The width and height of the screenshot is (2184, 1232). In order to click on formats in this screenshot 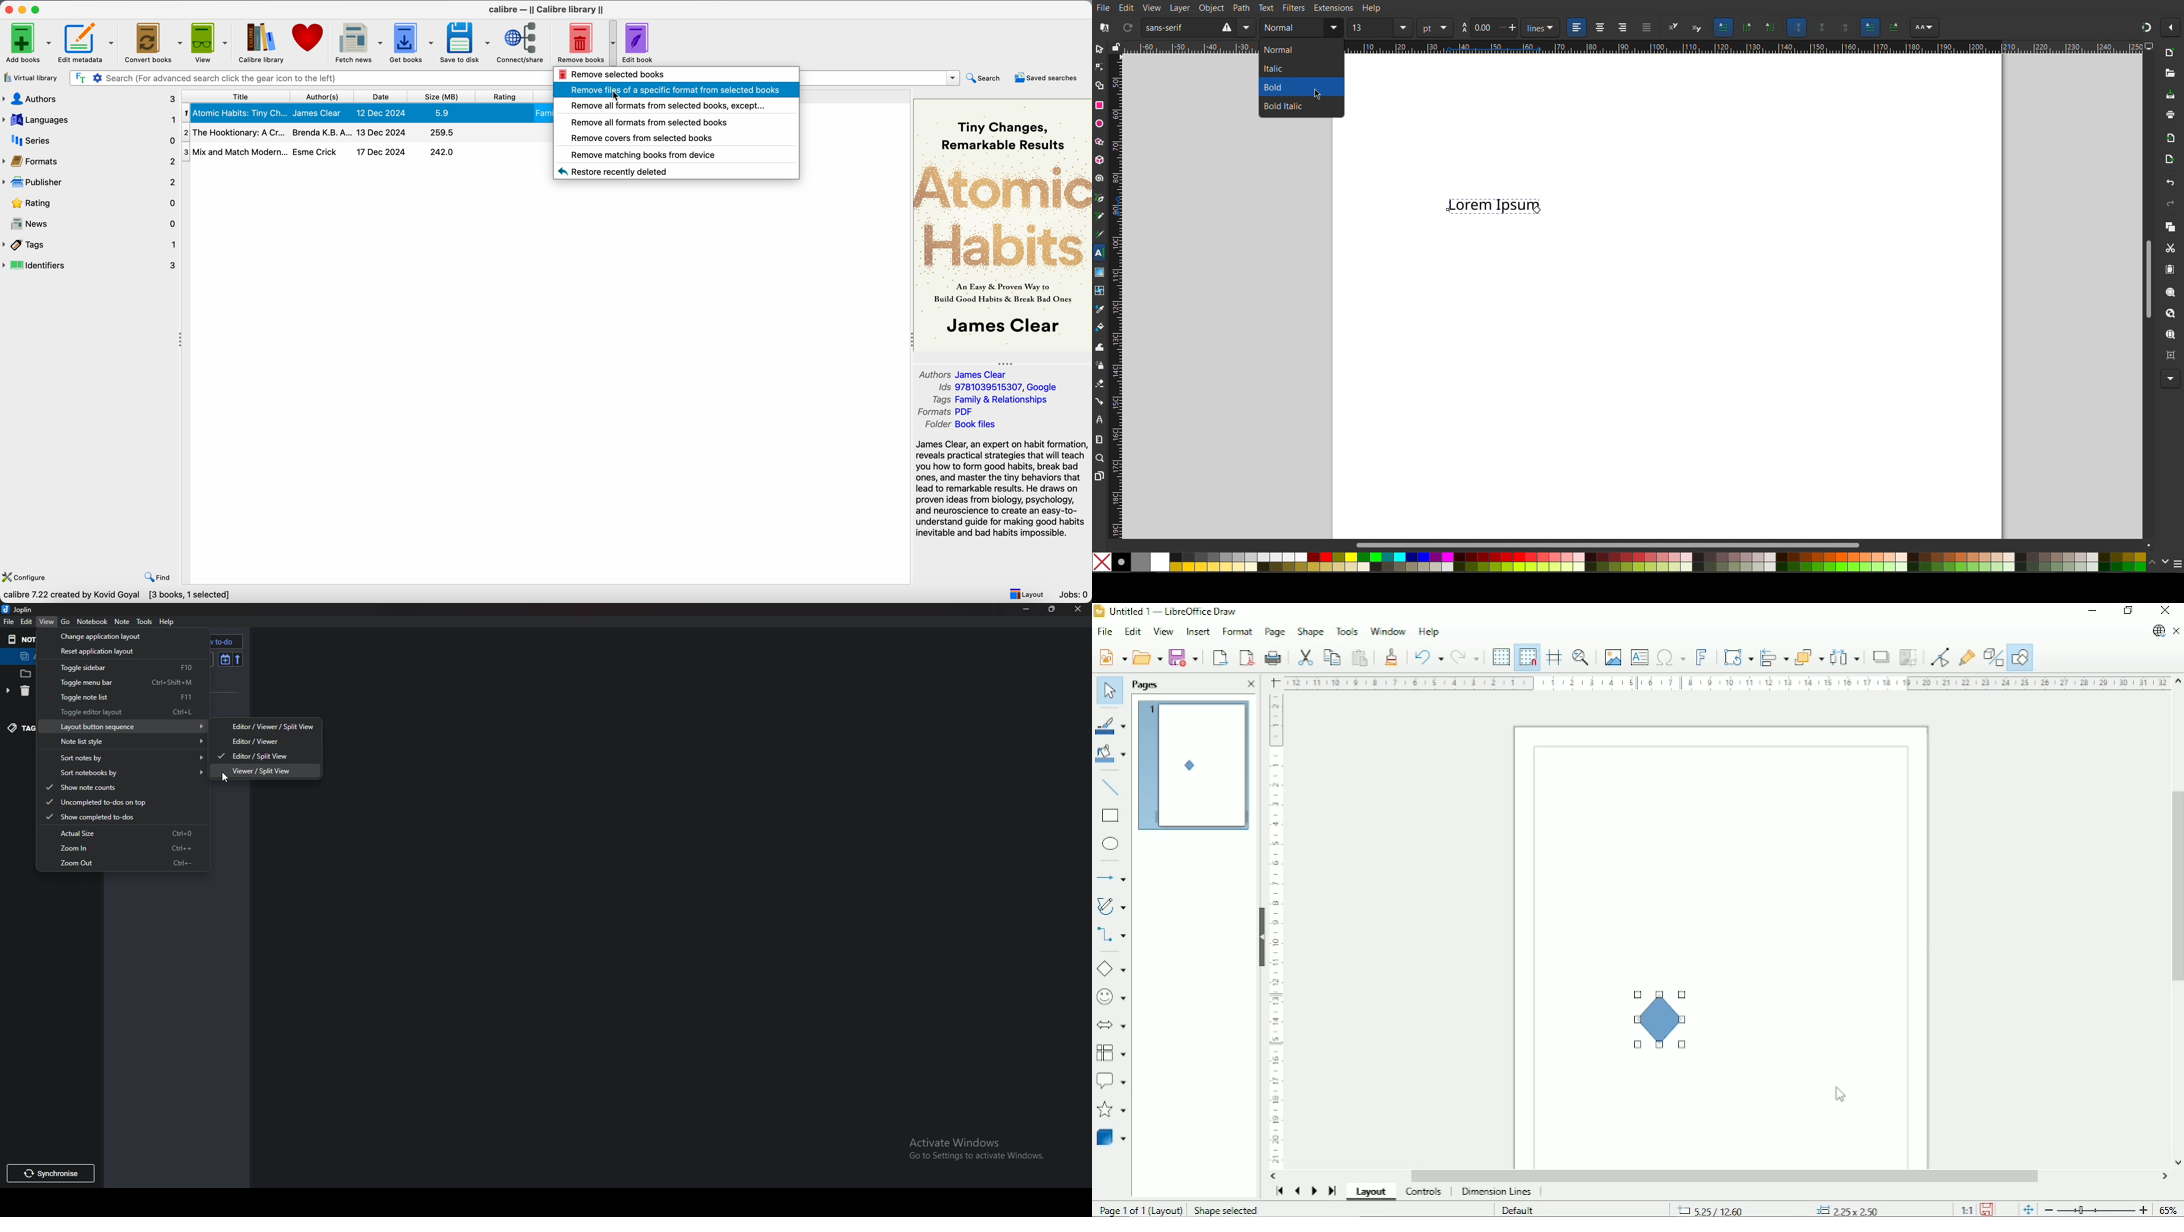, I will do `click(89, 160)`.